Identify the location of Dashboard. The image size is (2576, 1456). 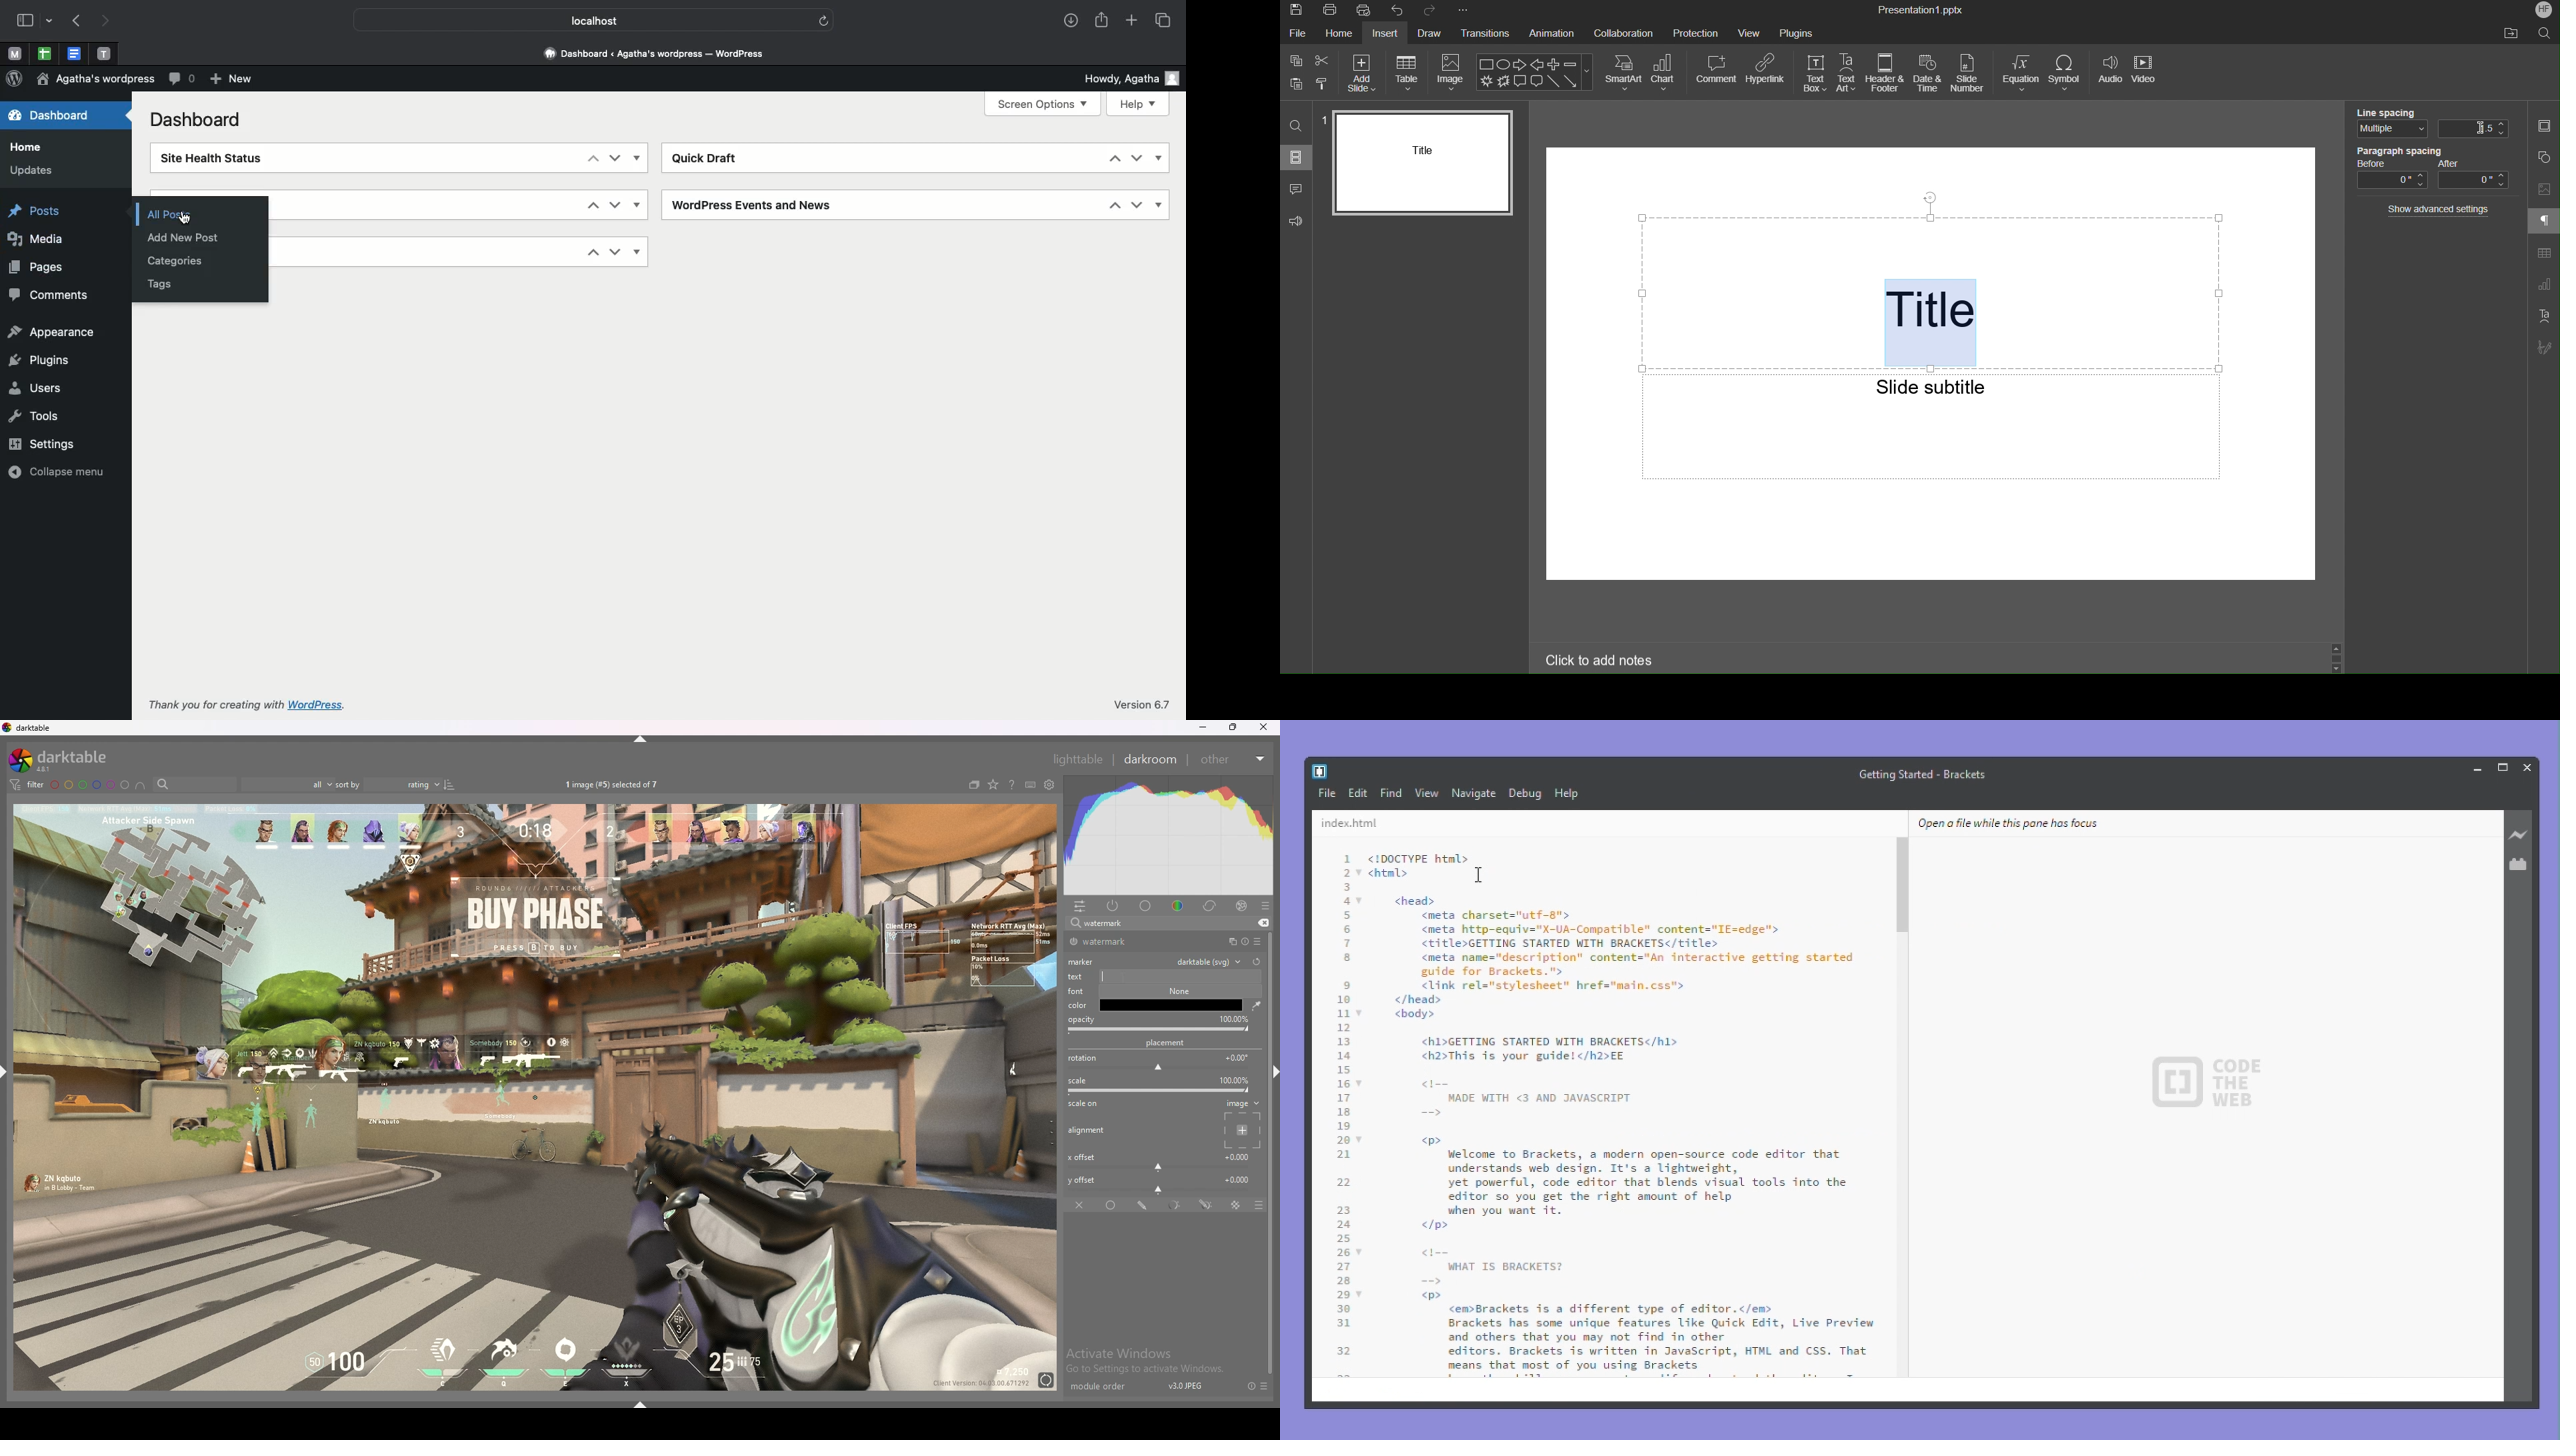
(201, 123).